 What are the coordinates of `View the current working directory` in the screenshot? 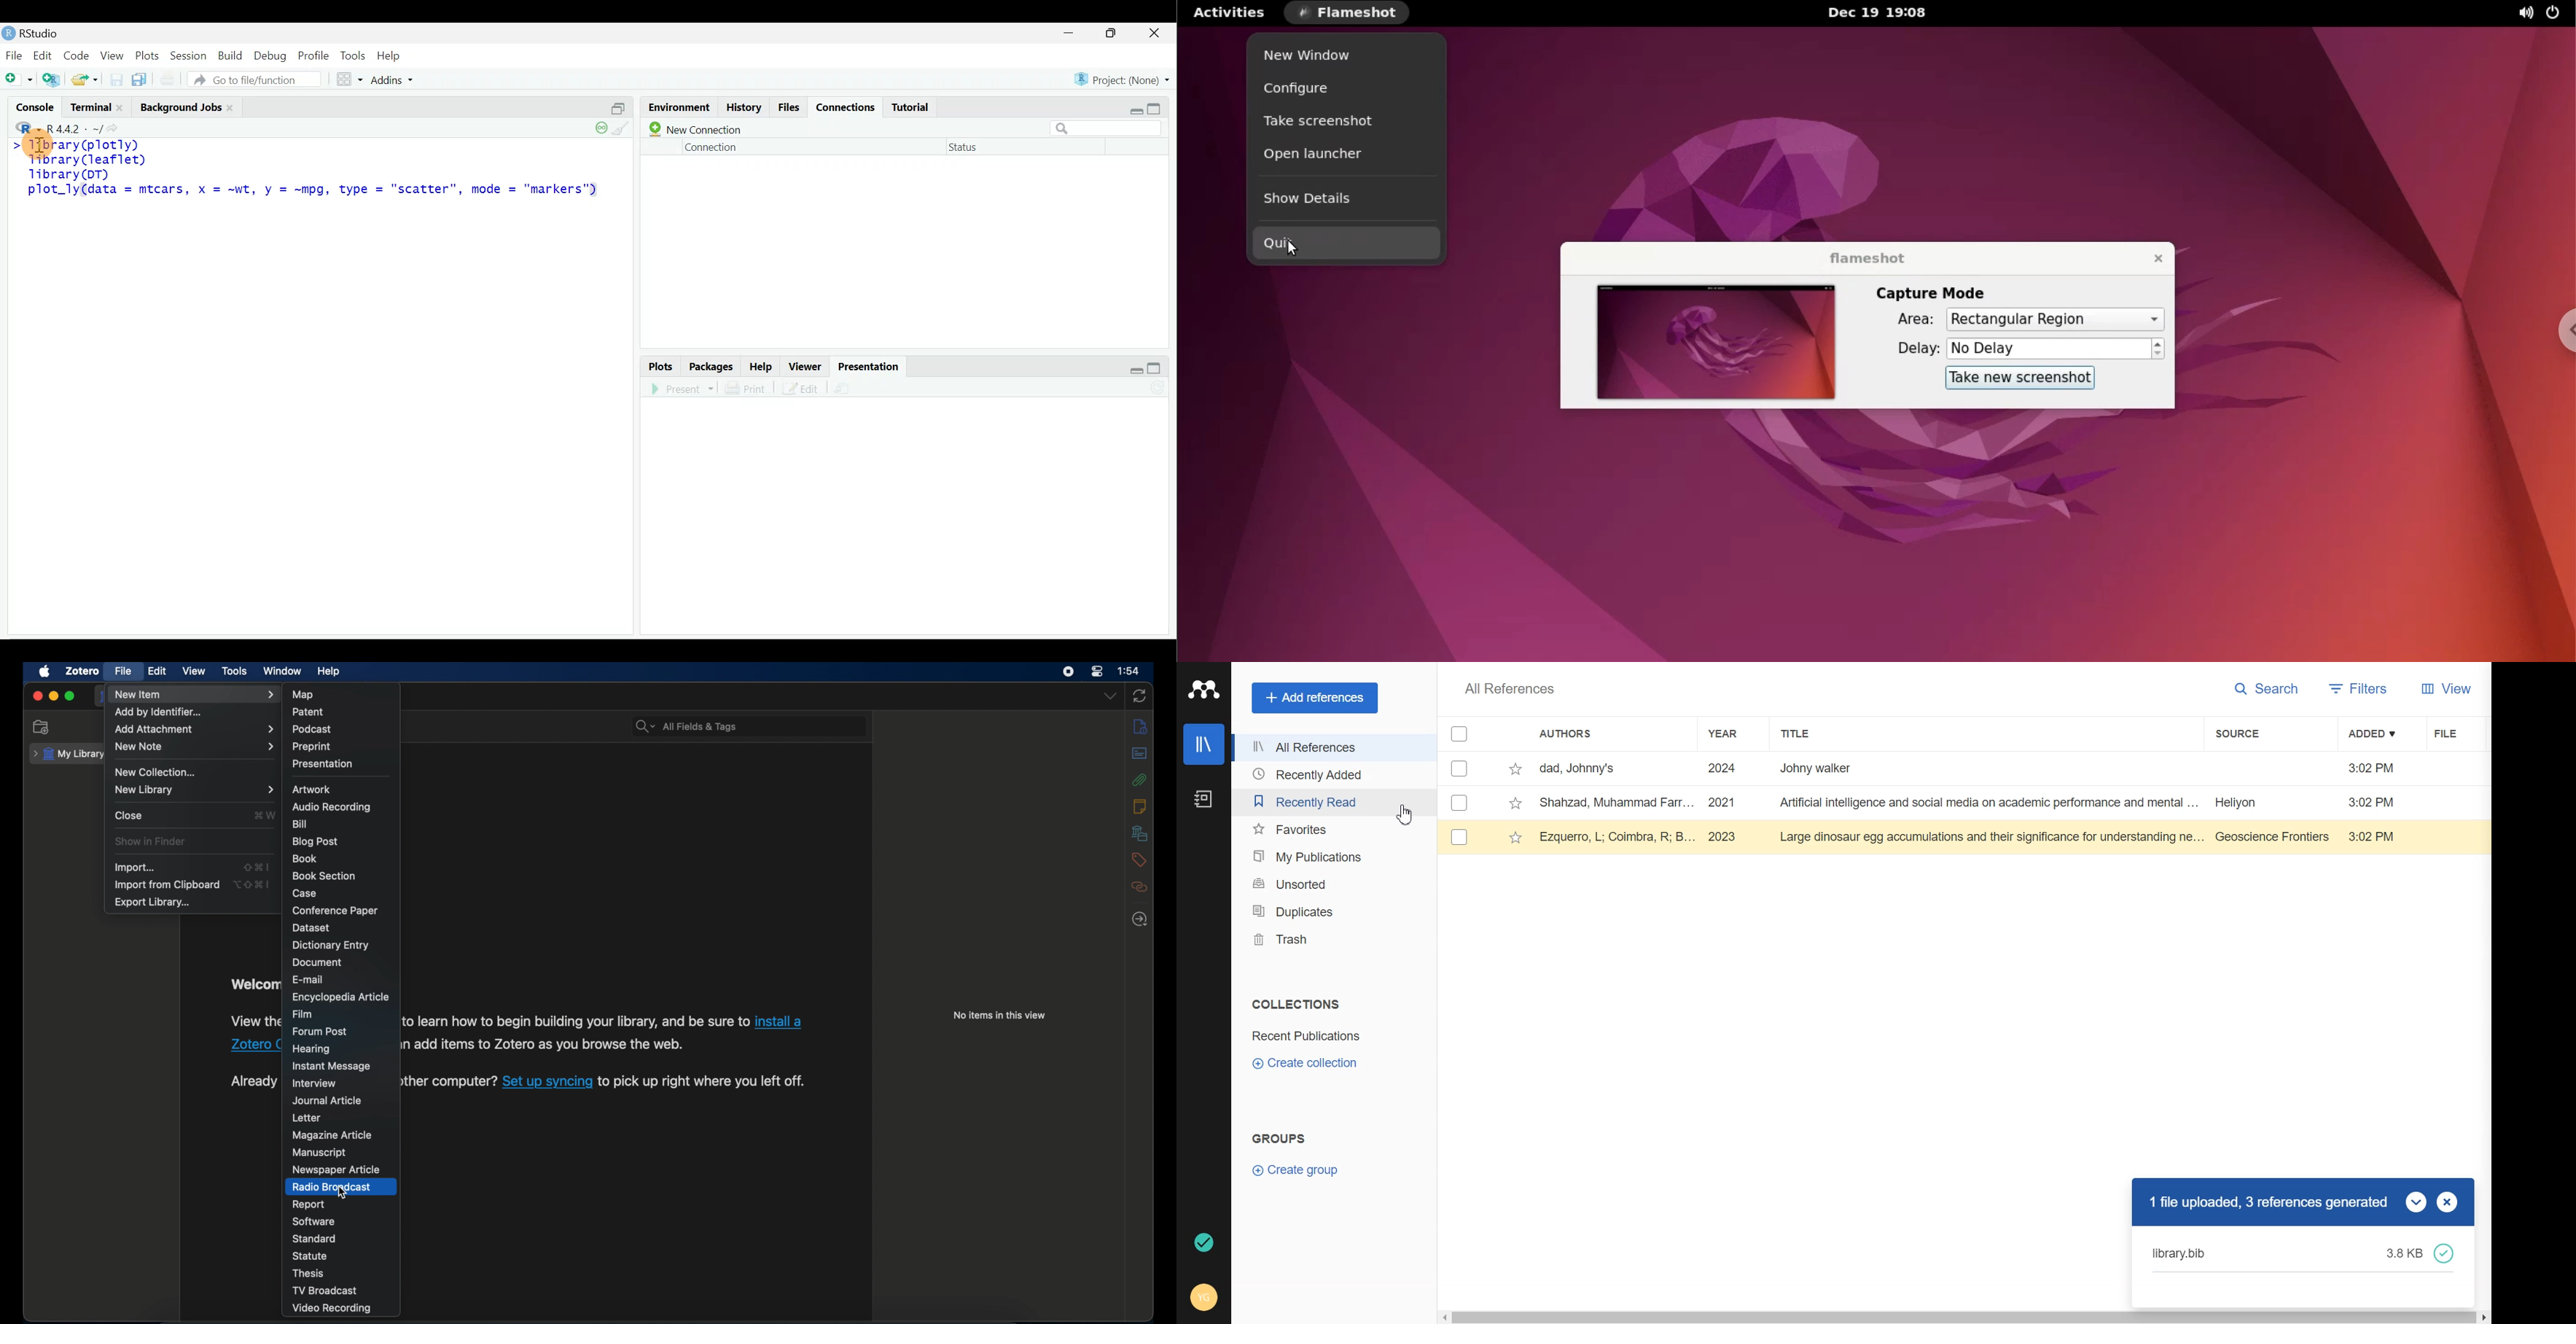 It's located at (120, 127).